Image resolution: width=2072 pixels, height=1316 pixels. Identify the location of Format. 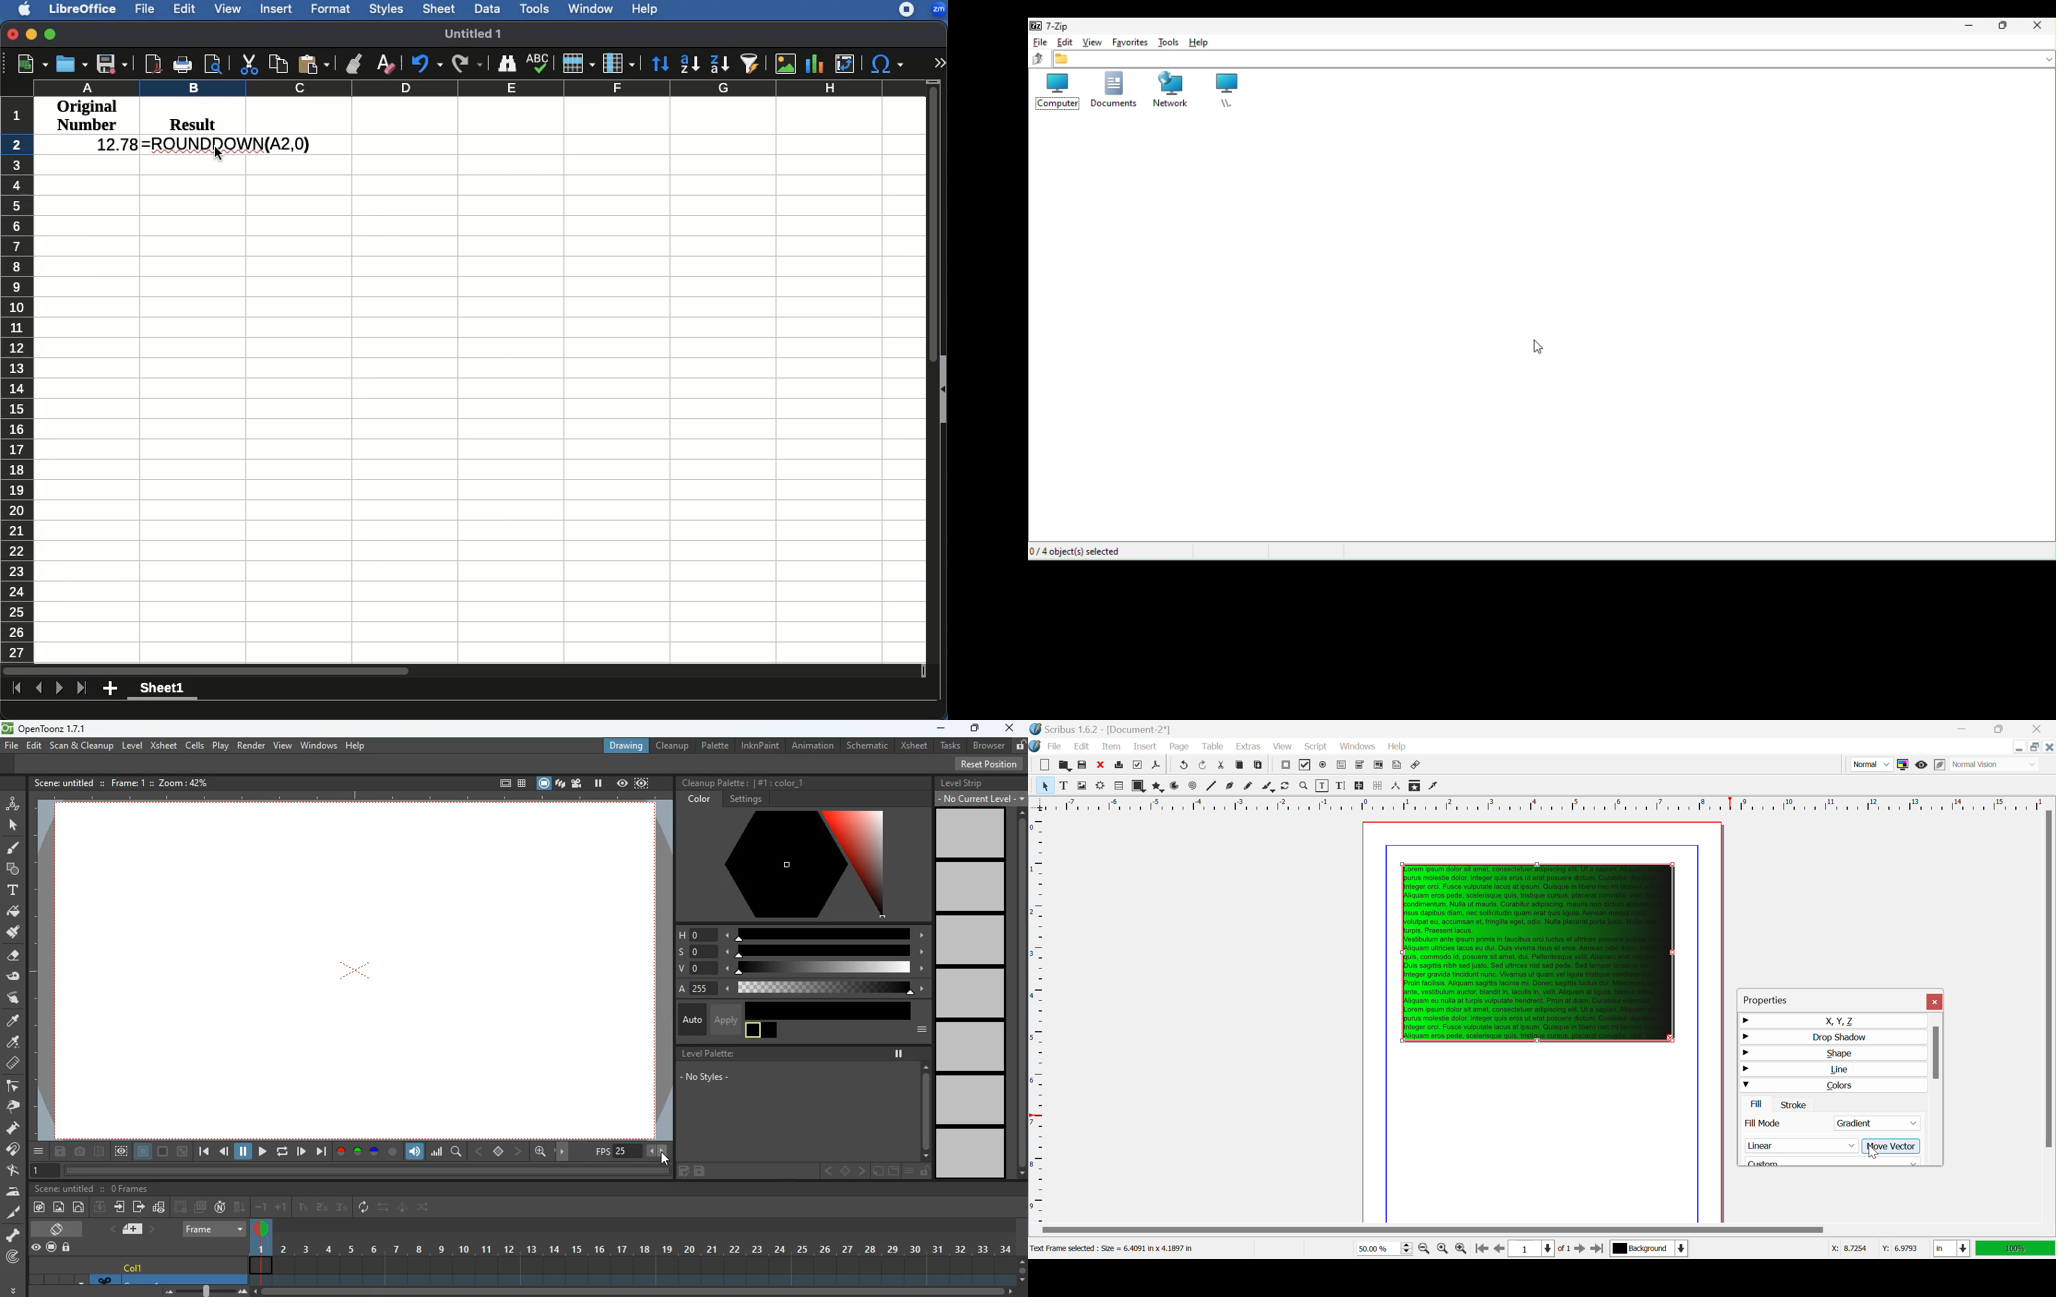
(331, 8).